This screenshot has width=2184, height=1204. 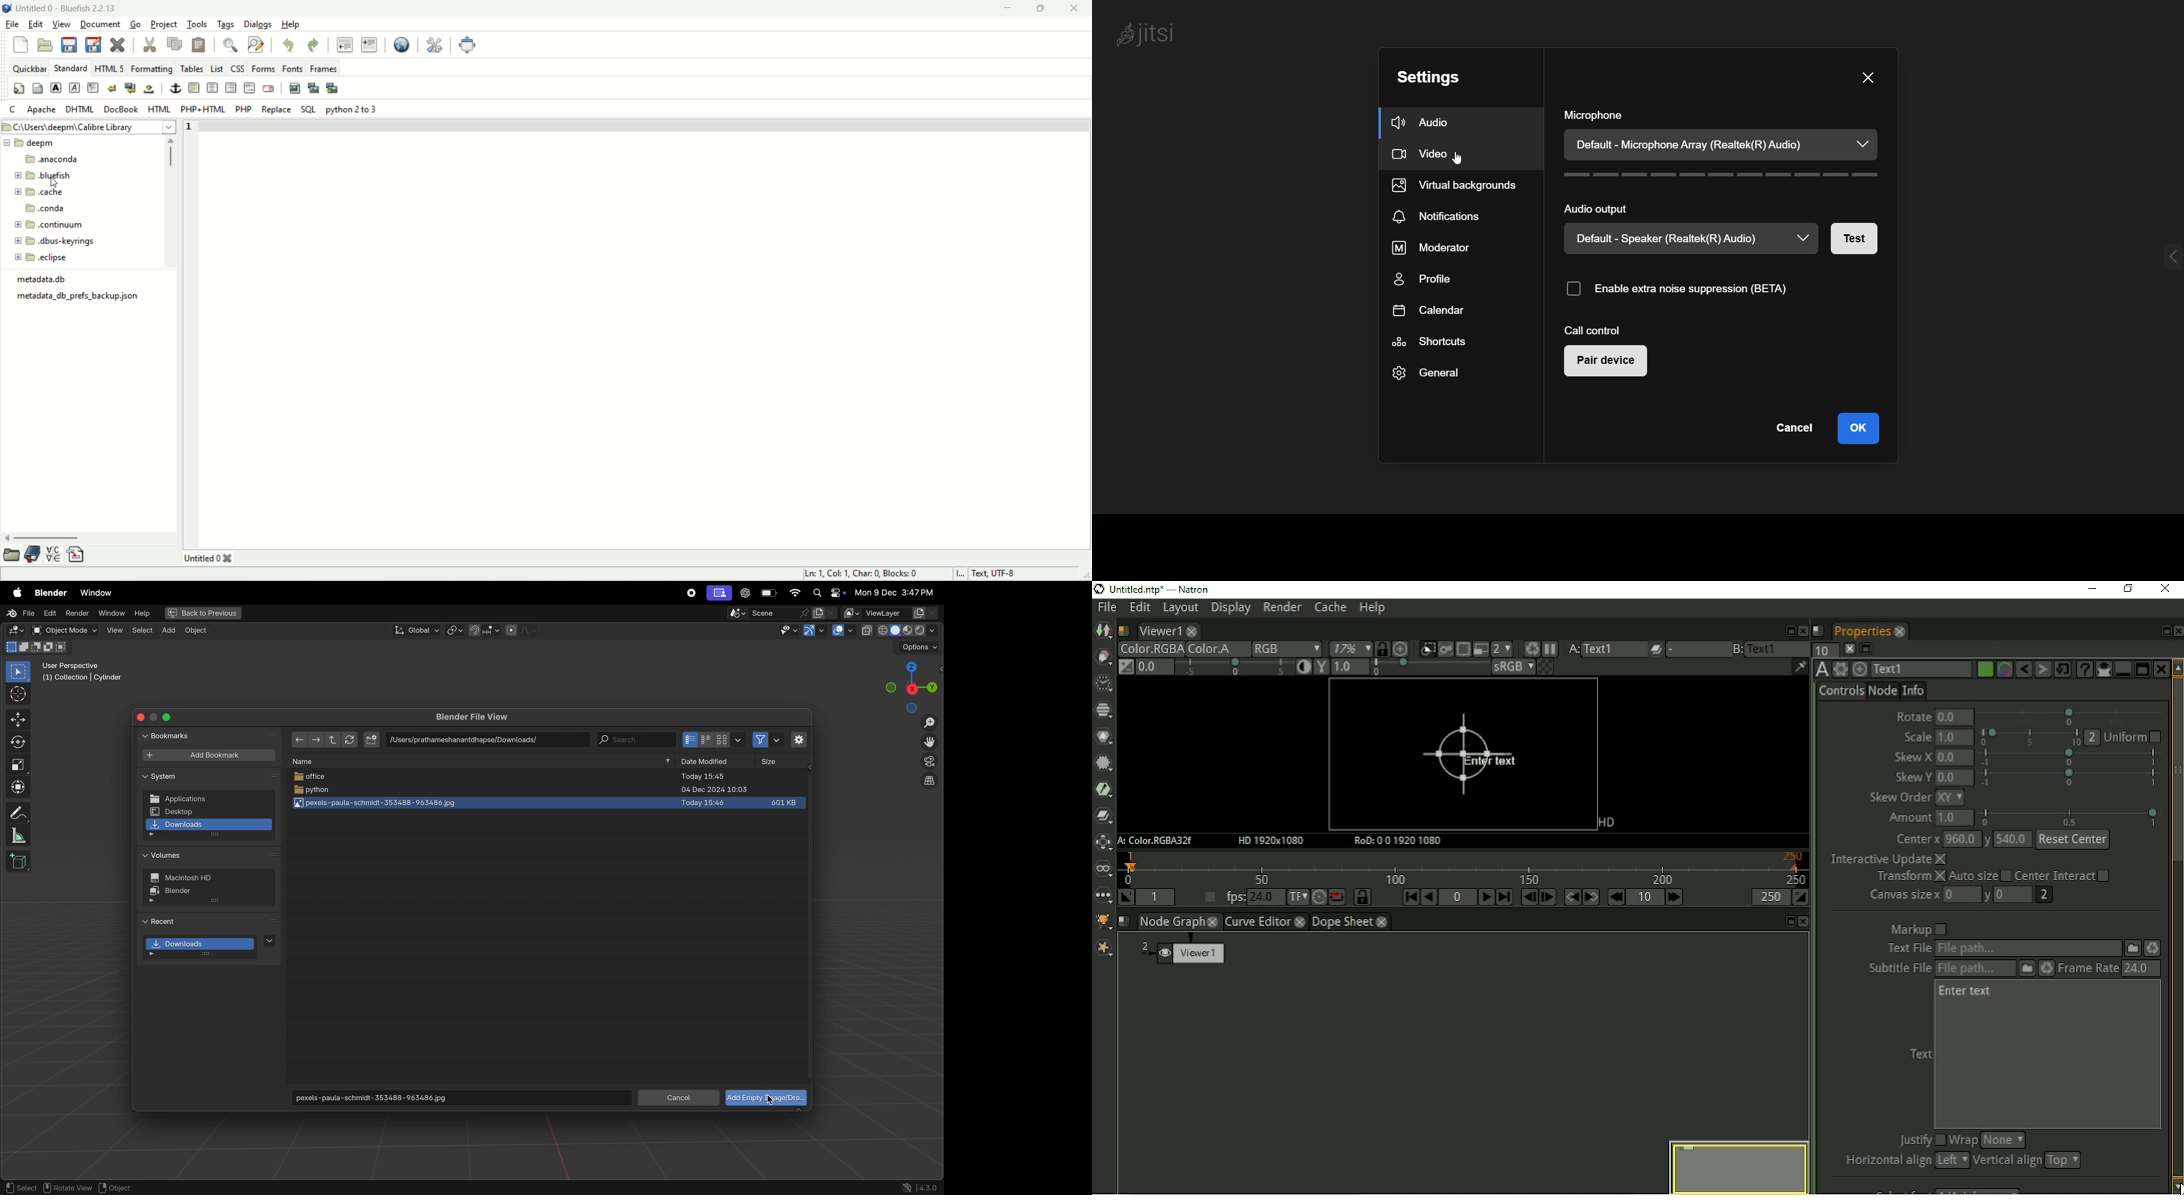 I want to click on recent, so click(x=162, y=920).